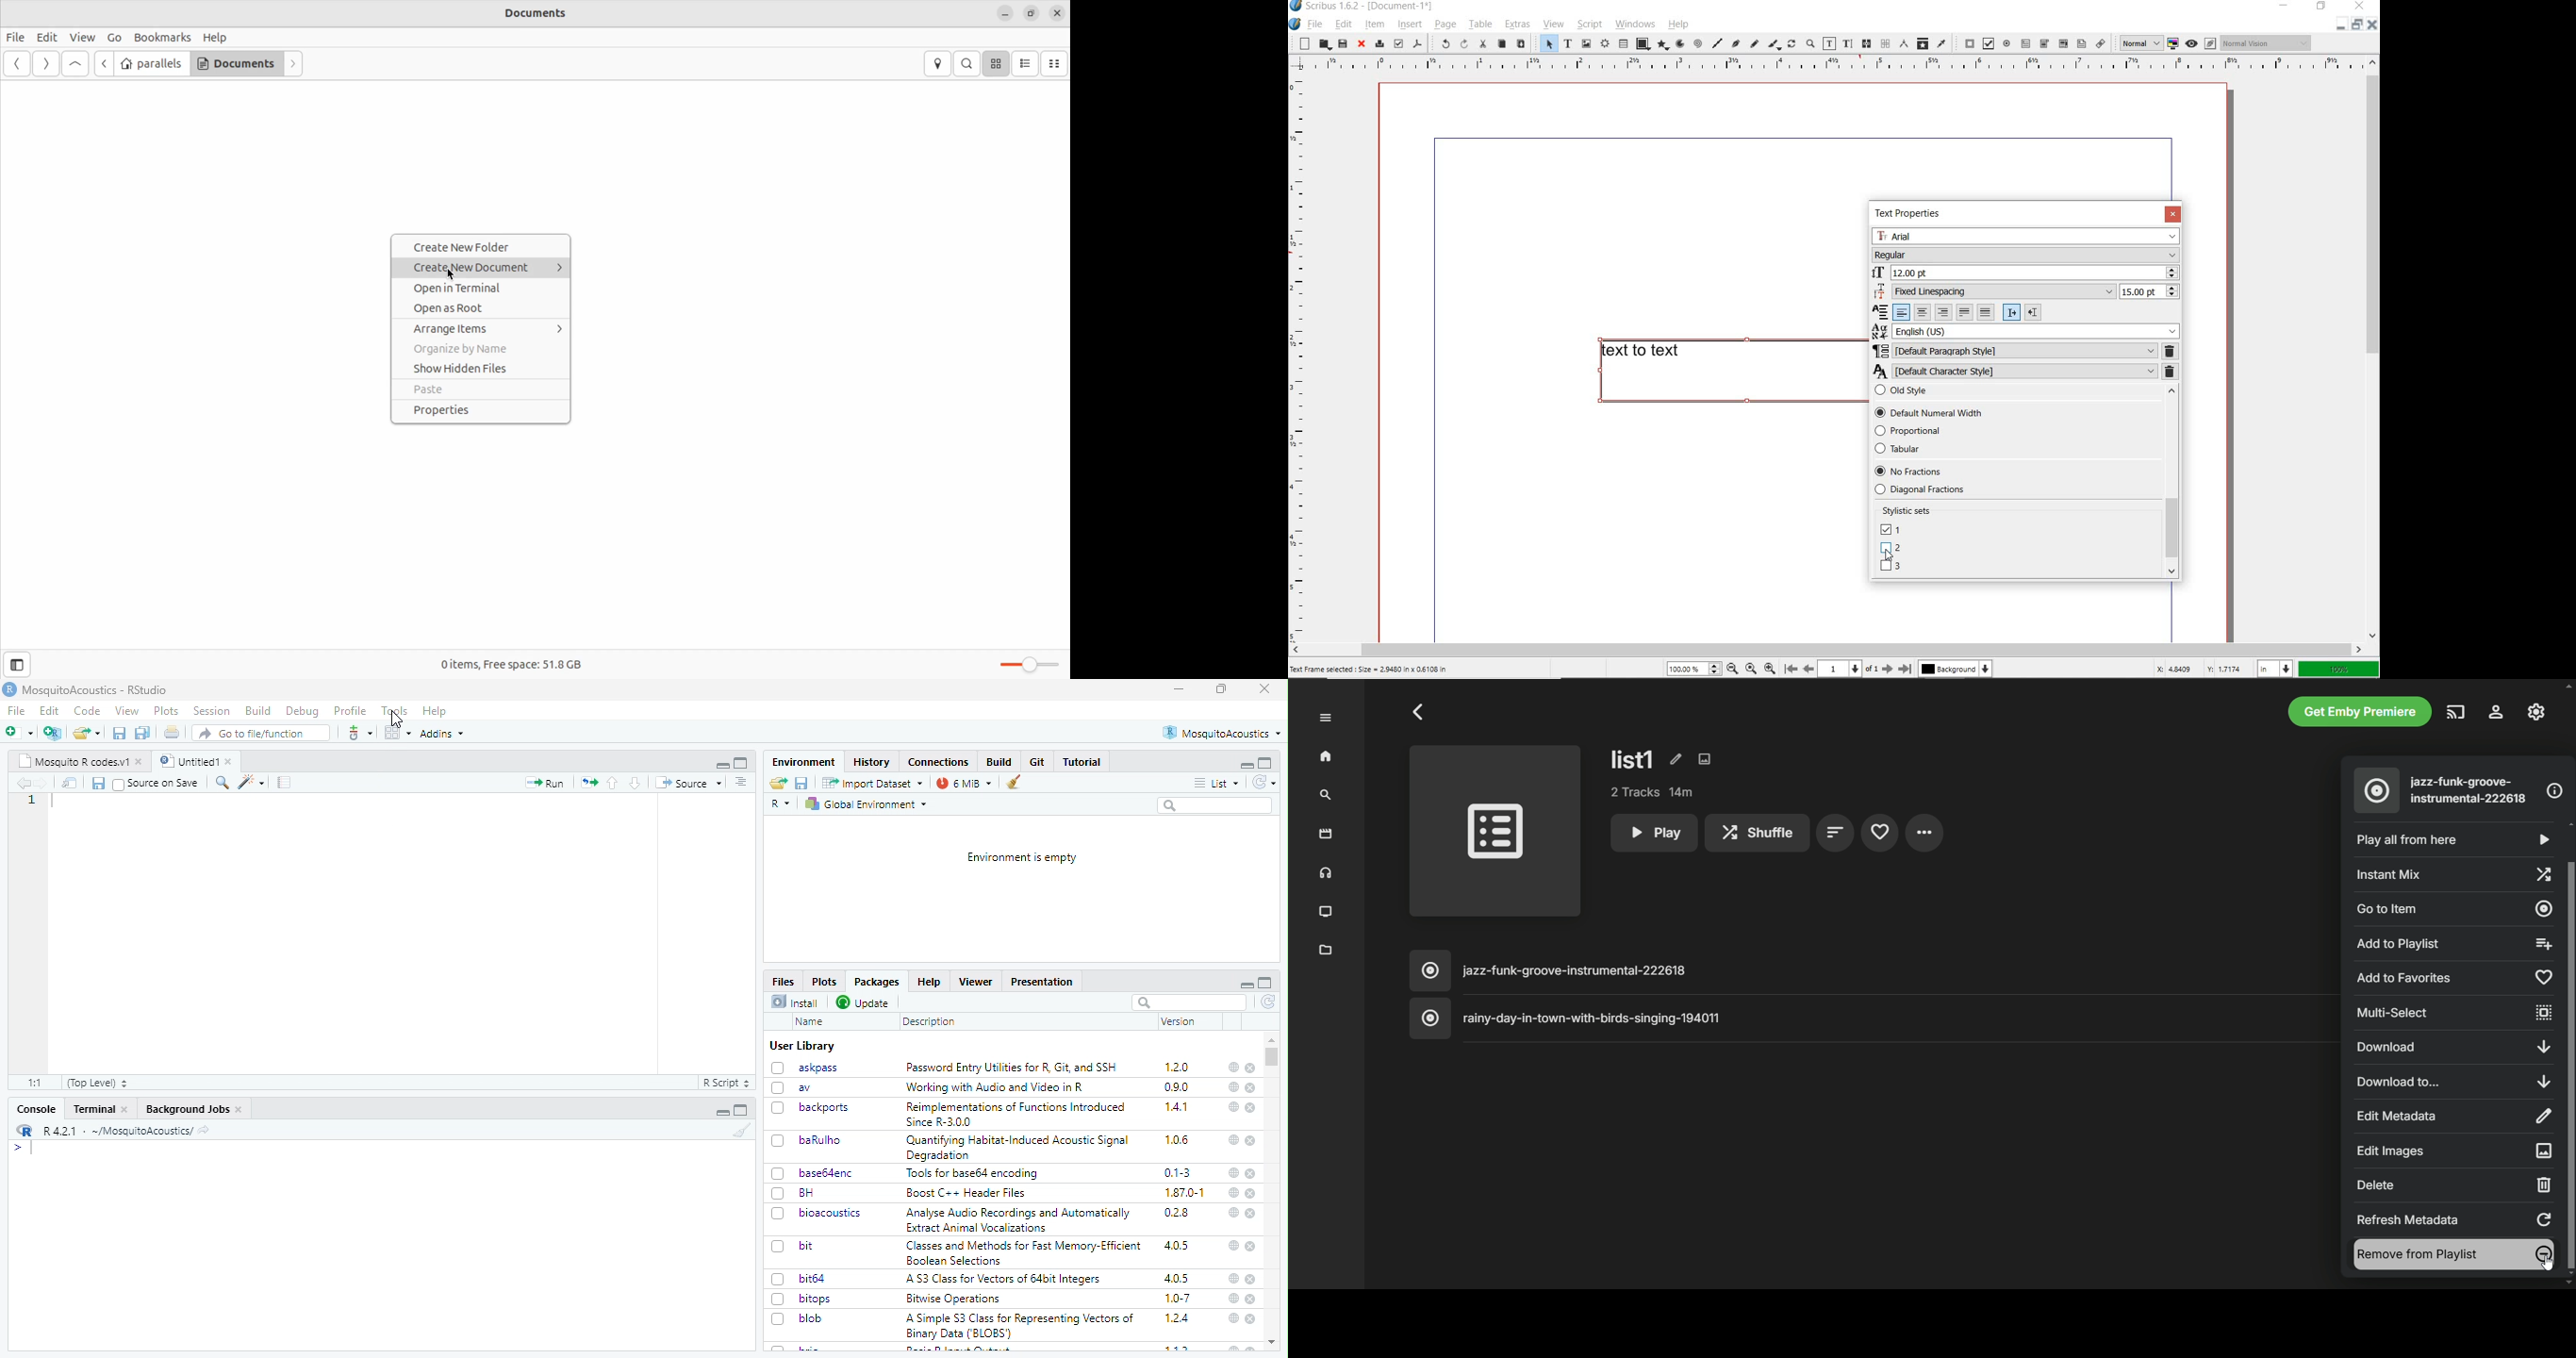  I want to click on web, so click(1235, 1299).